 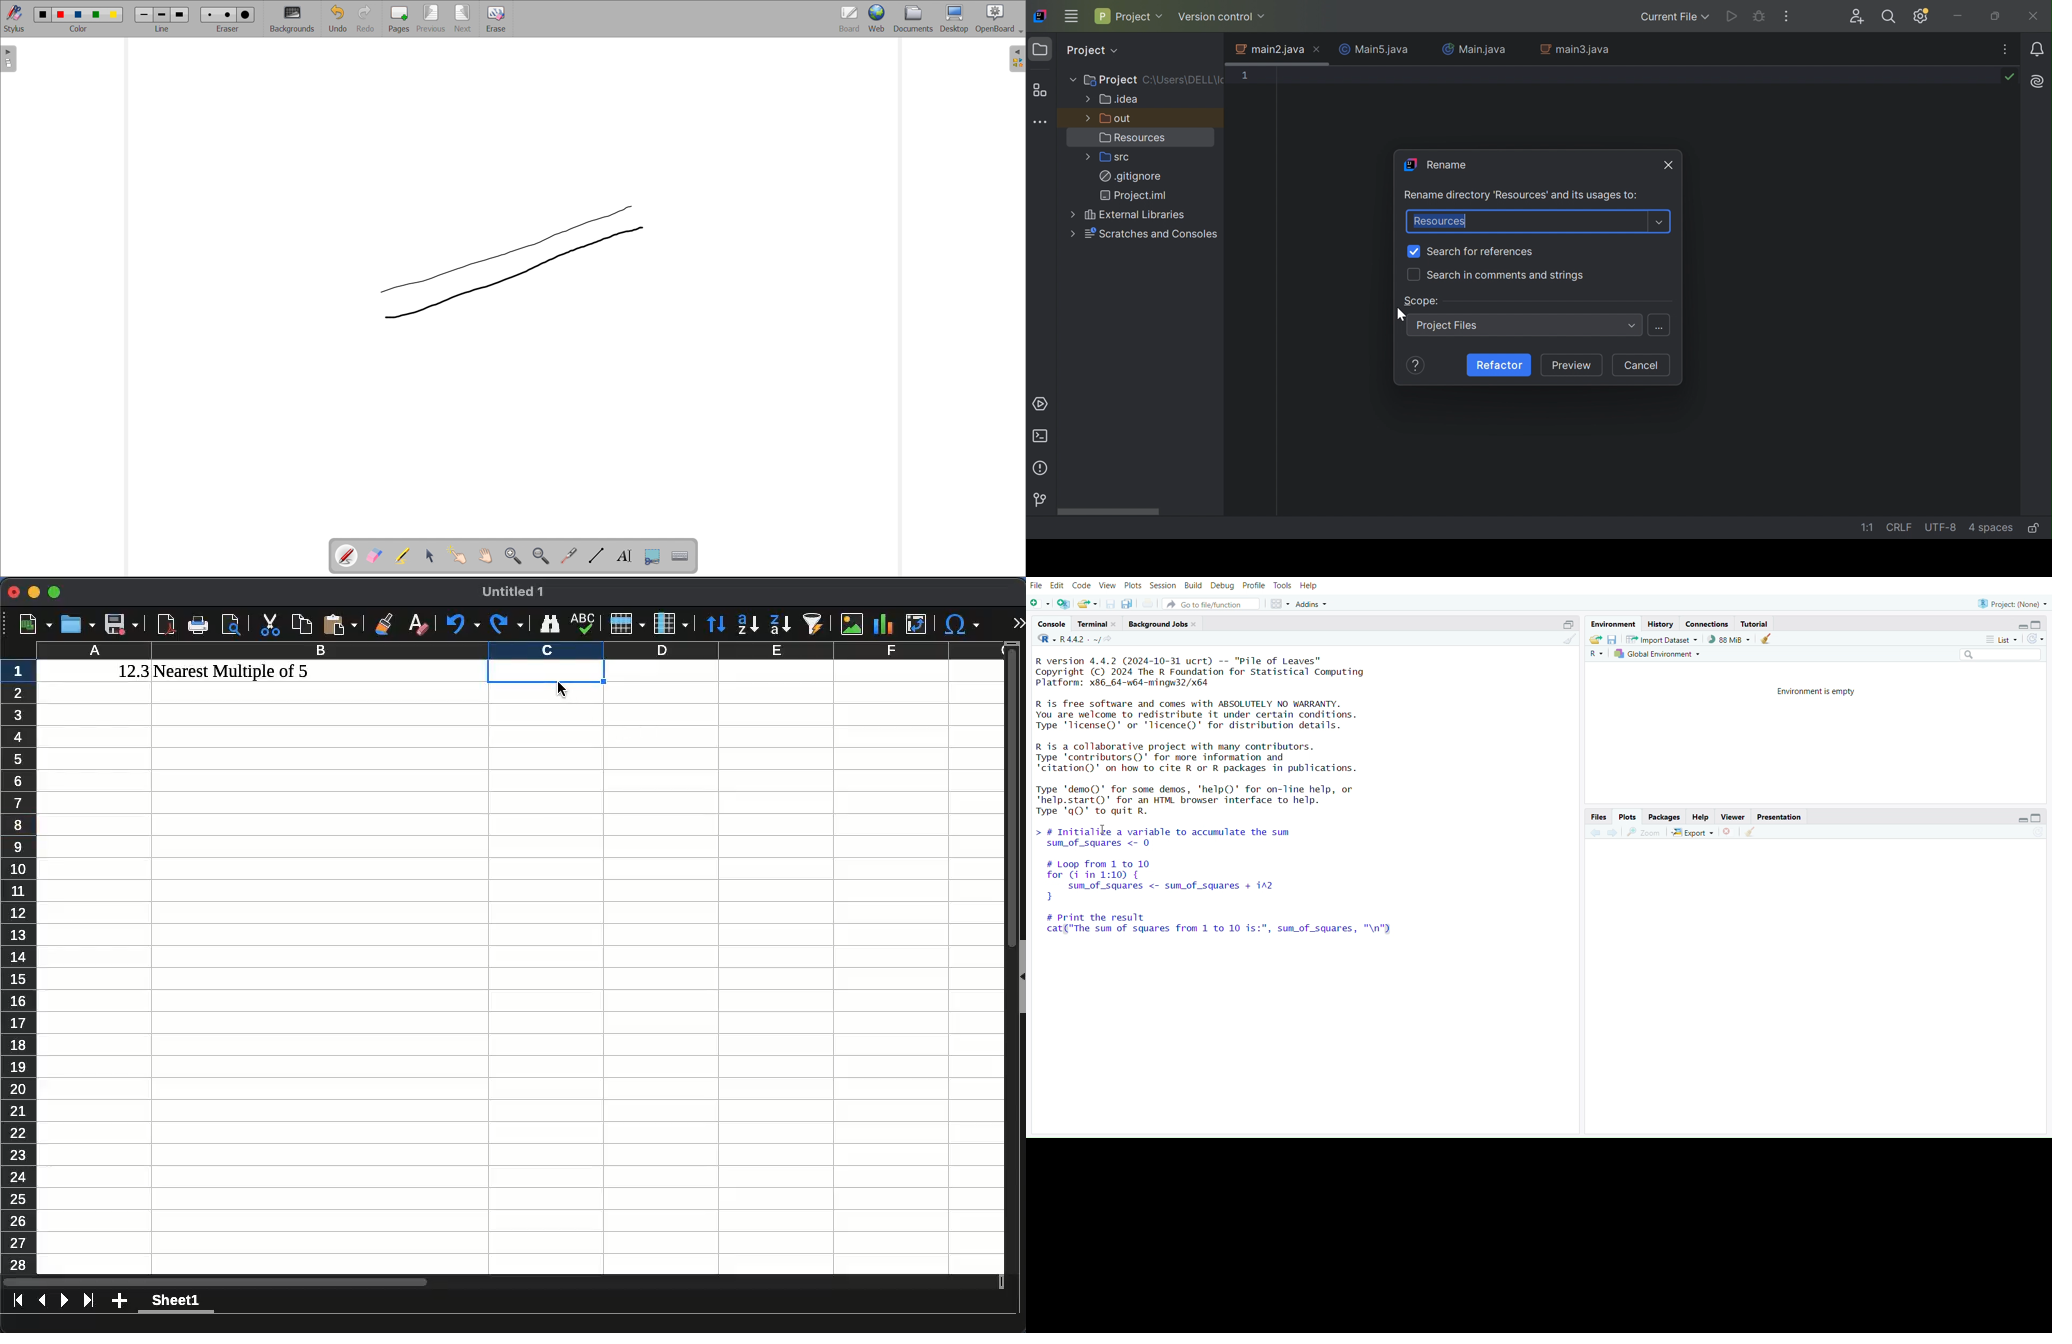 I want to click on maximize, so click(x=53, y=591).